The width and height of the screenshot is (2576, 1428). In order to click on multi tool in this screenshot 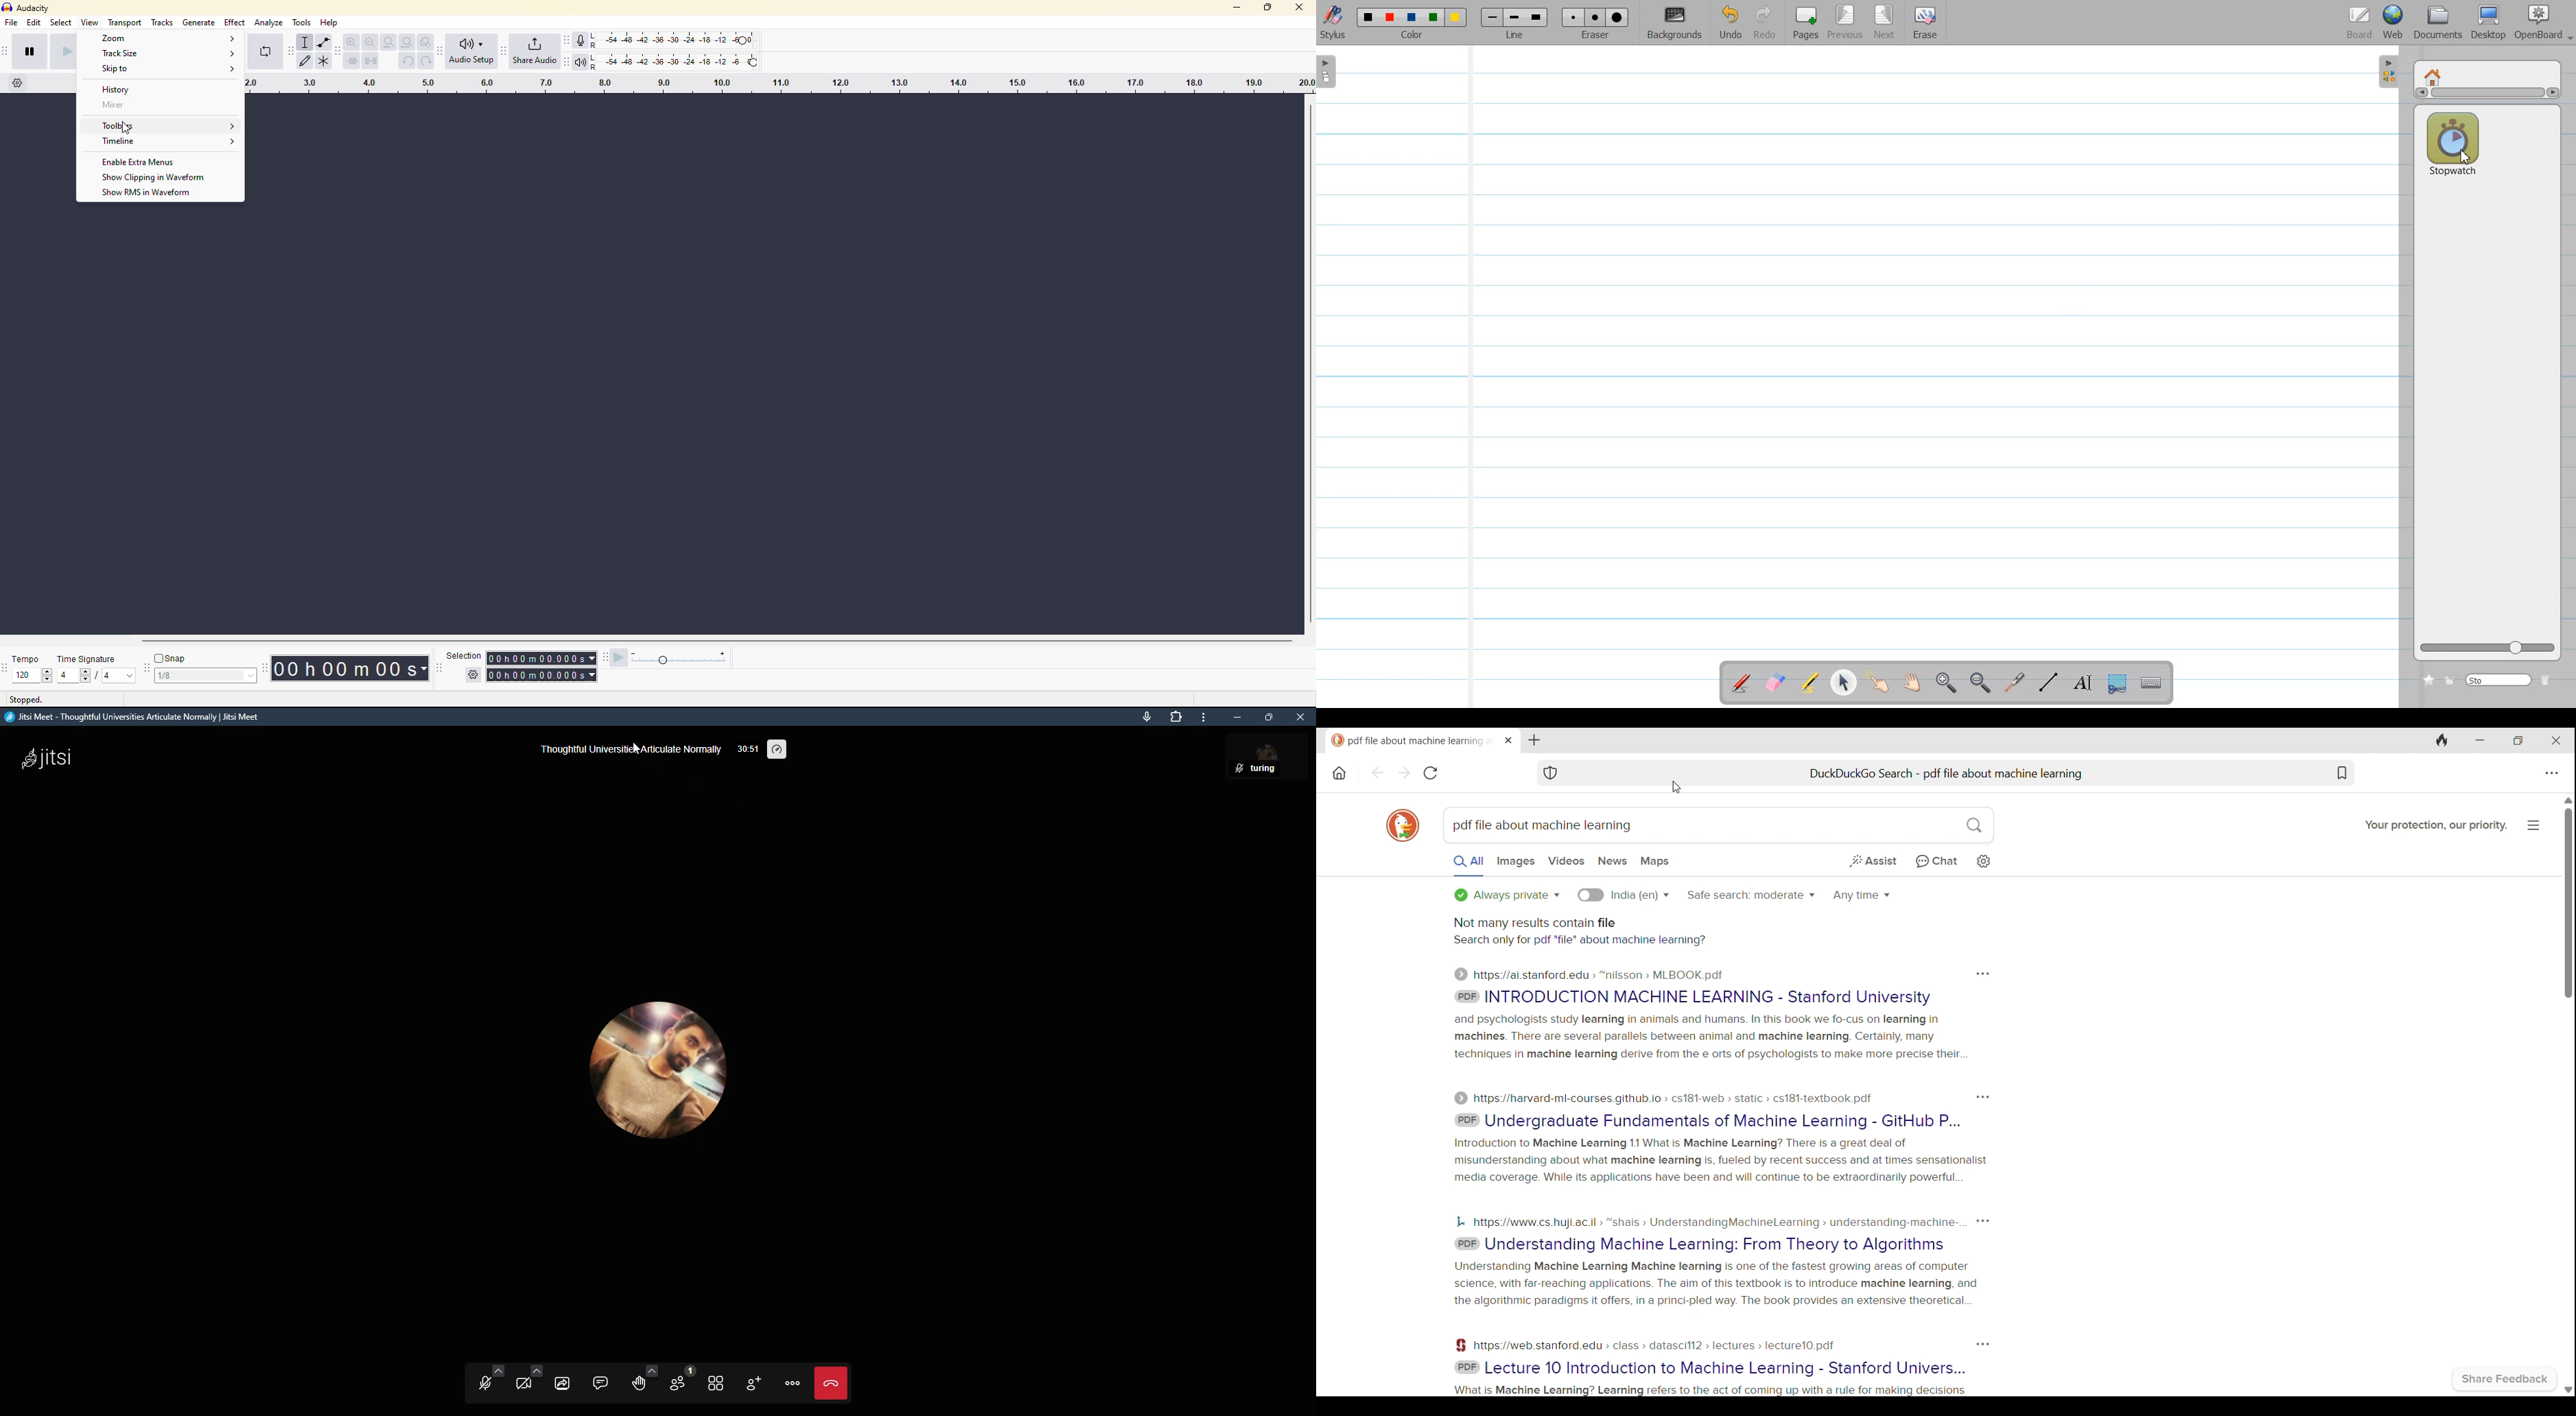, I will do `click(325, 60)`.